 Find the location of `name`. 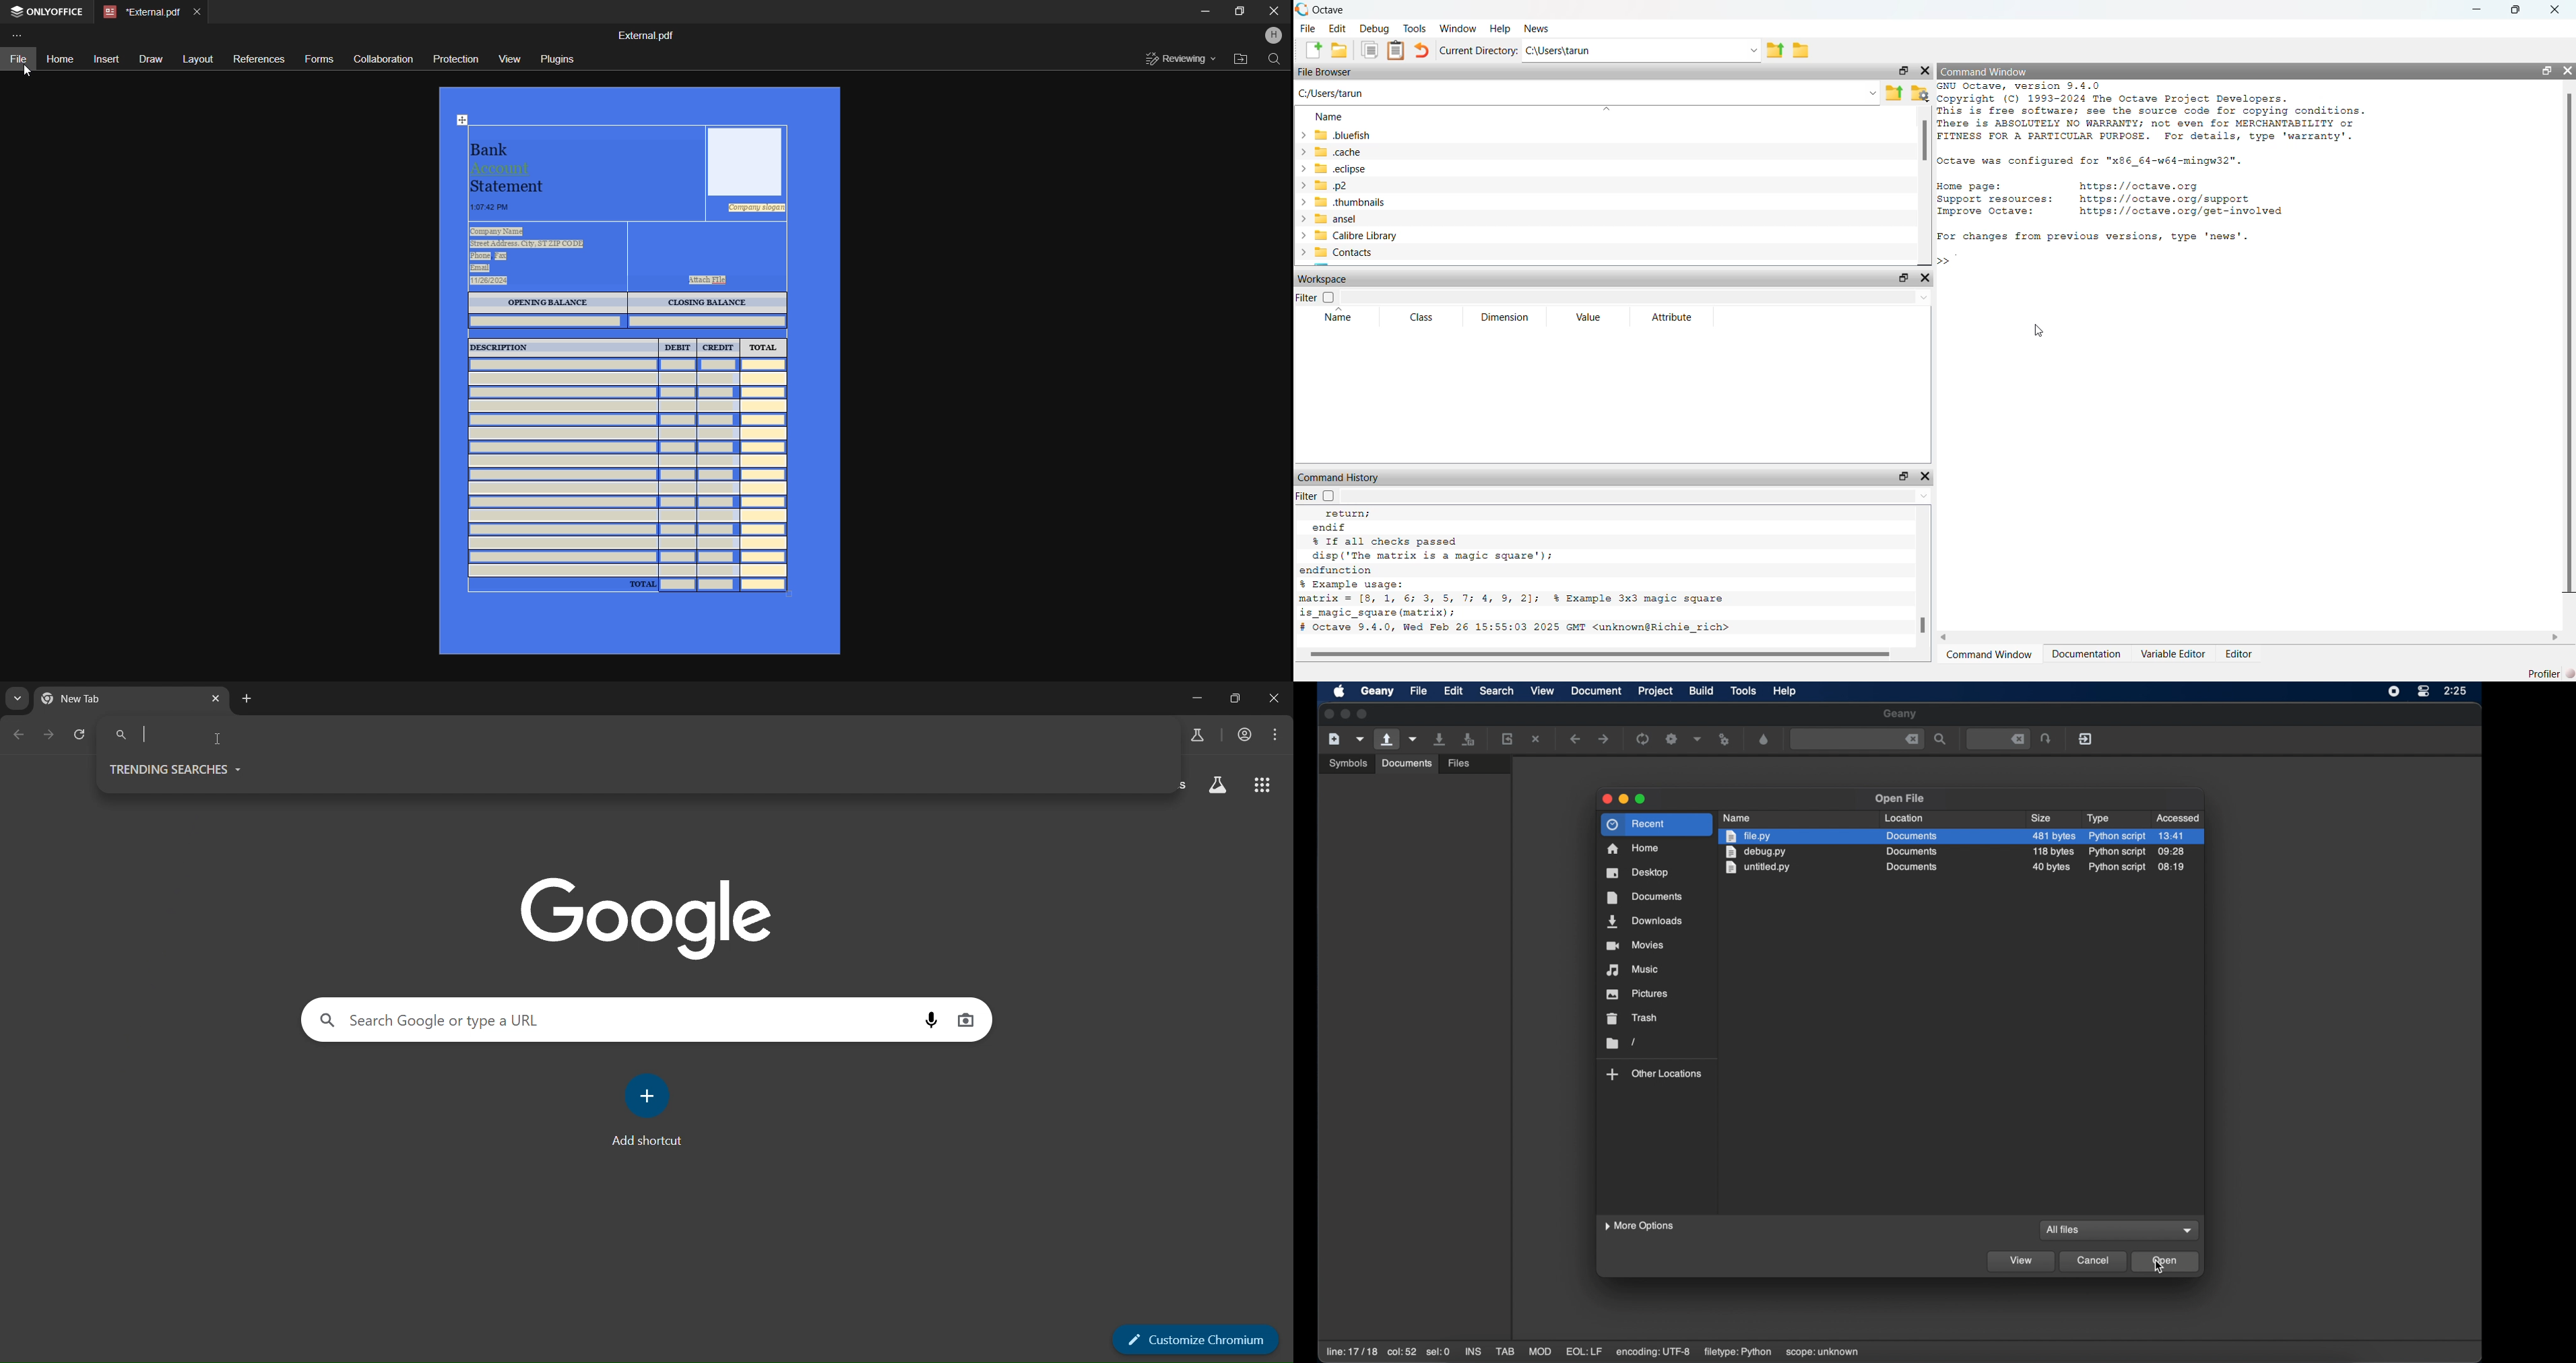

name is located at coordinates (1738, 818).